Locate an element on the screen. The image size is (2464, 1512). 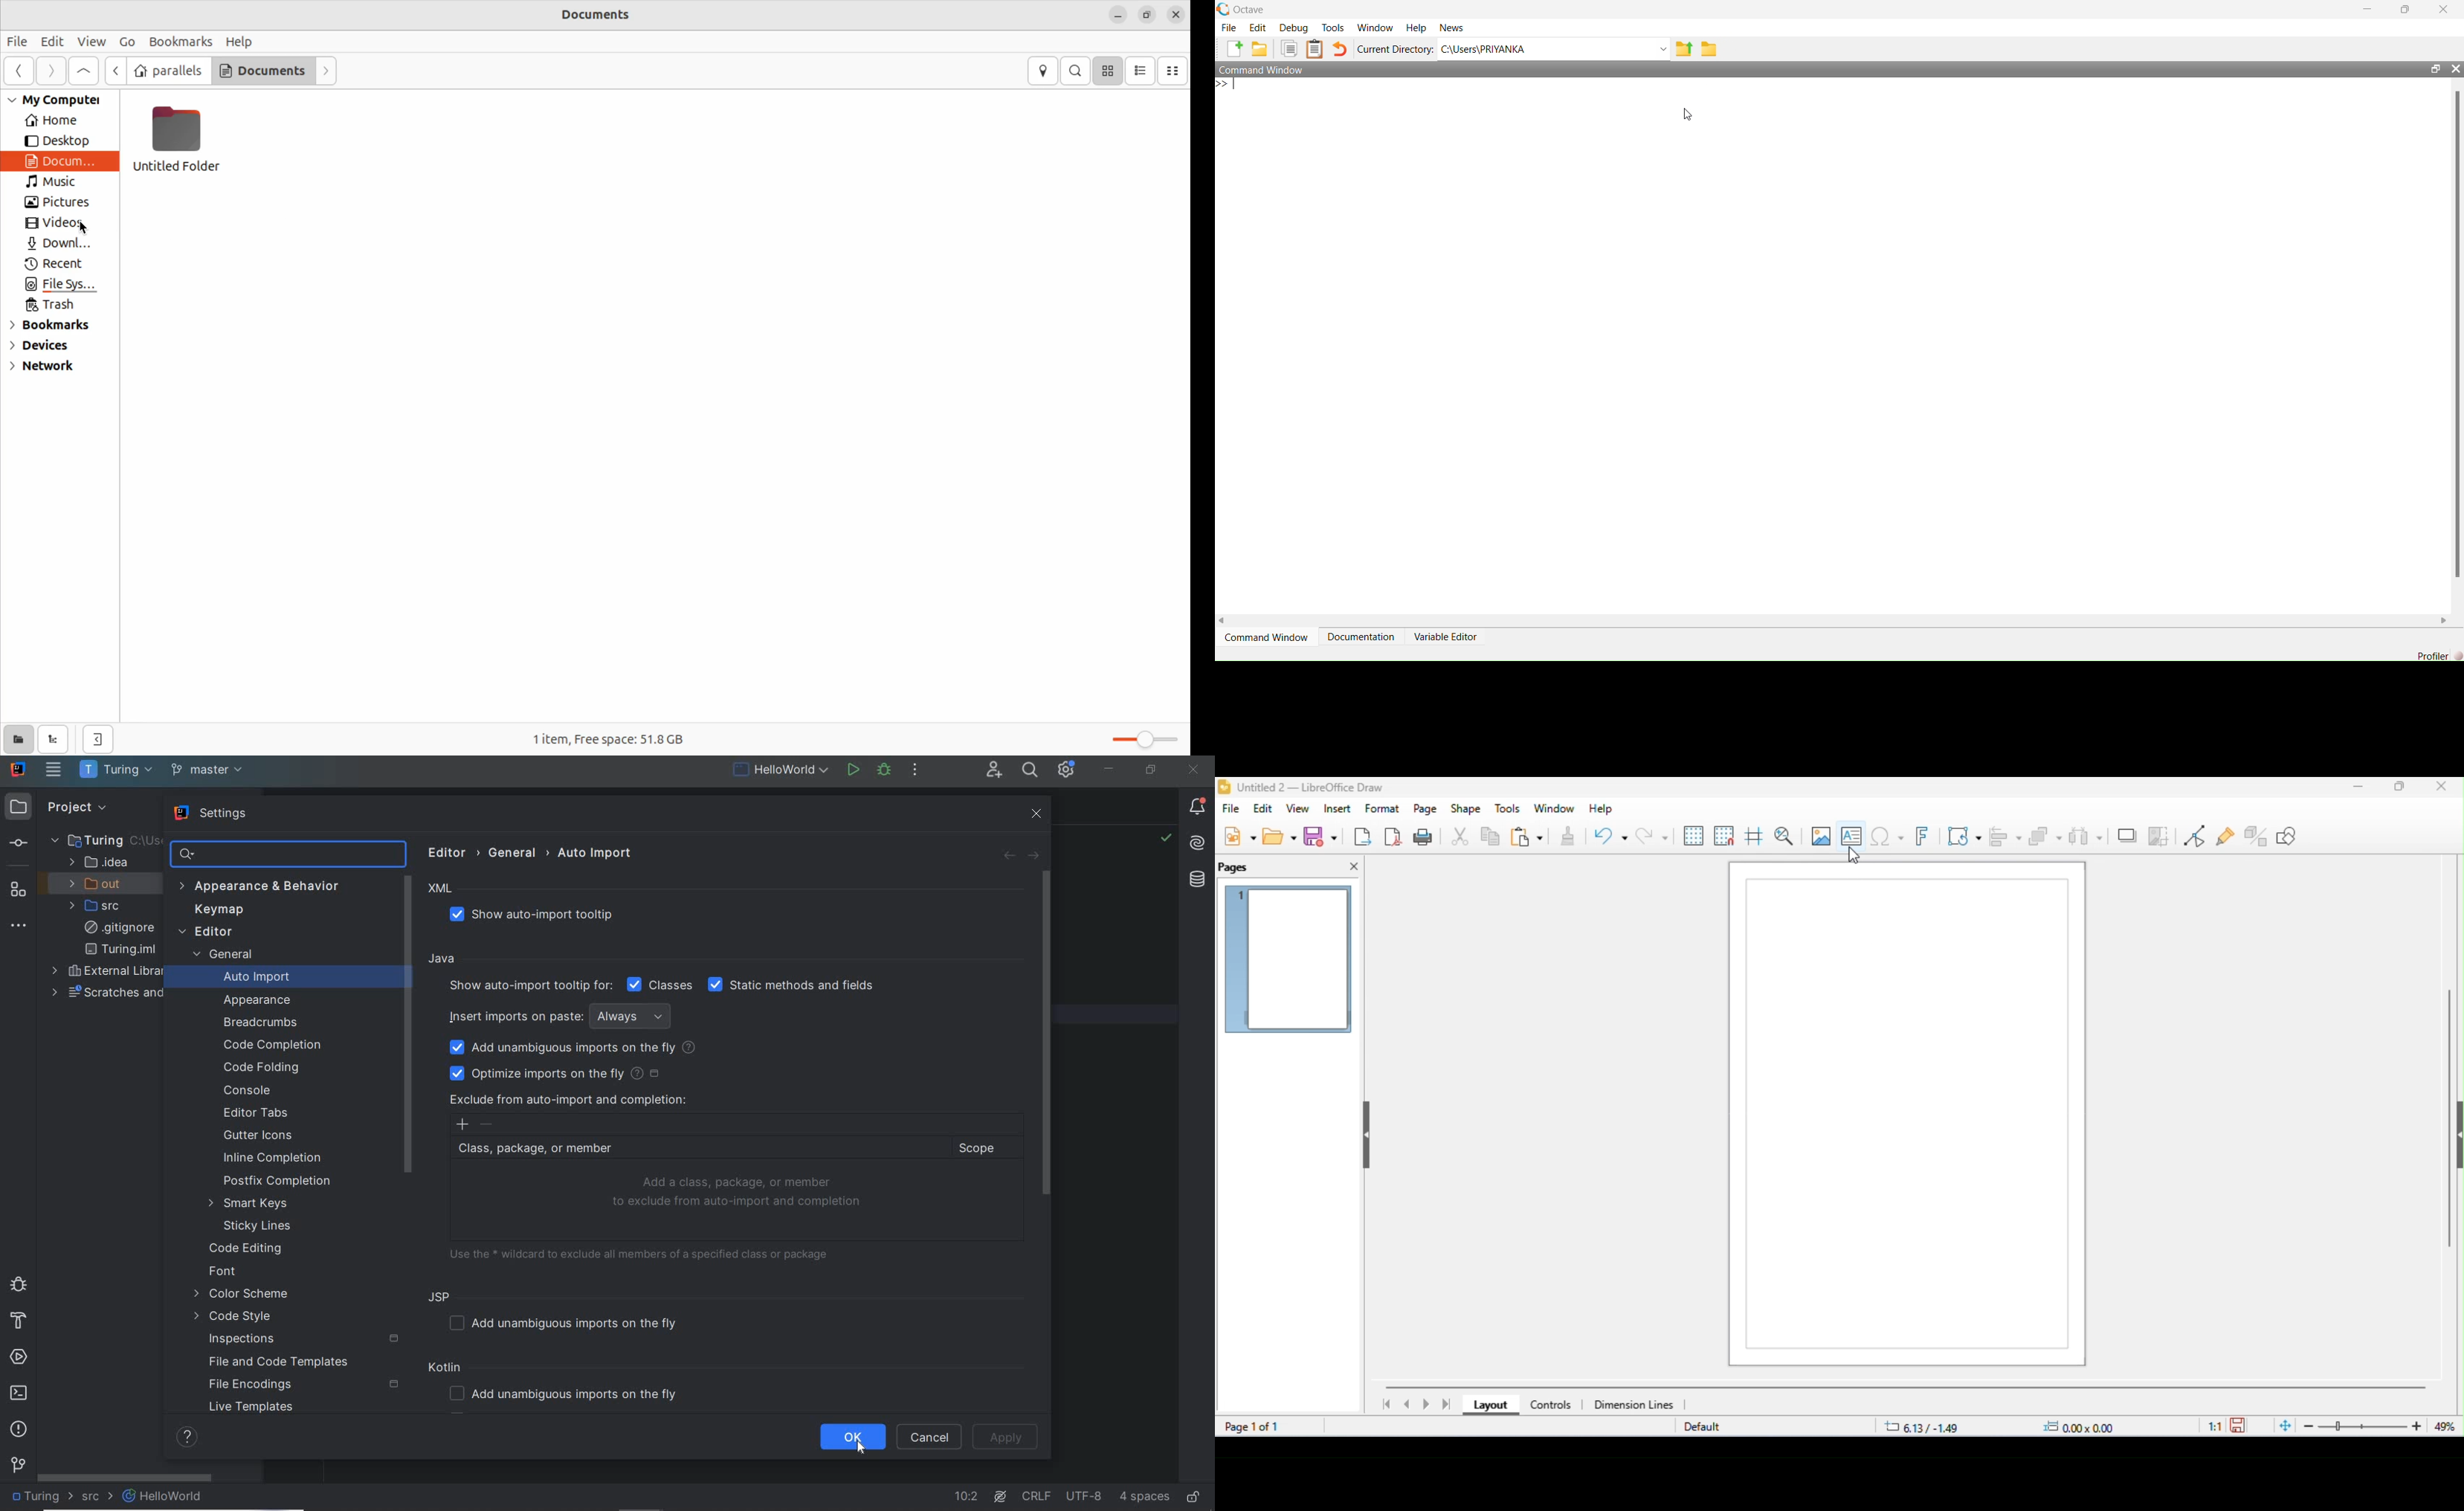
insert image is located at coordinates (1820, 836).